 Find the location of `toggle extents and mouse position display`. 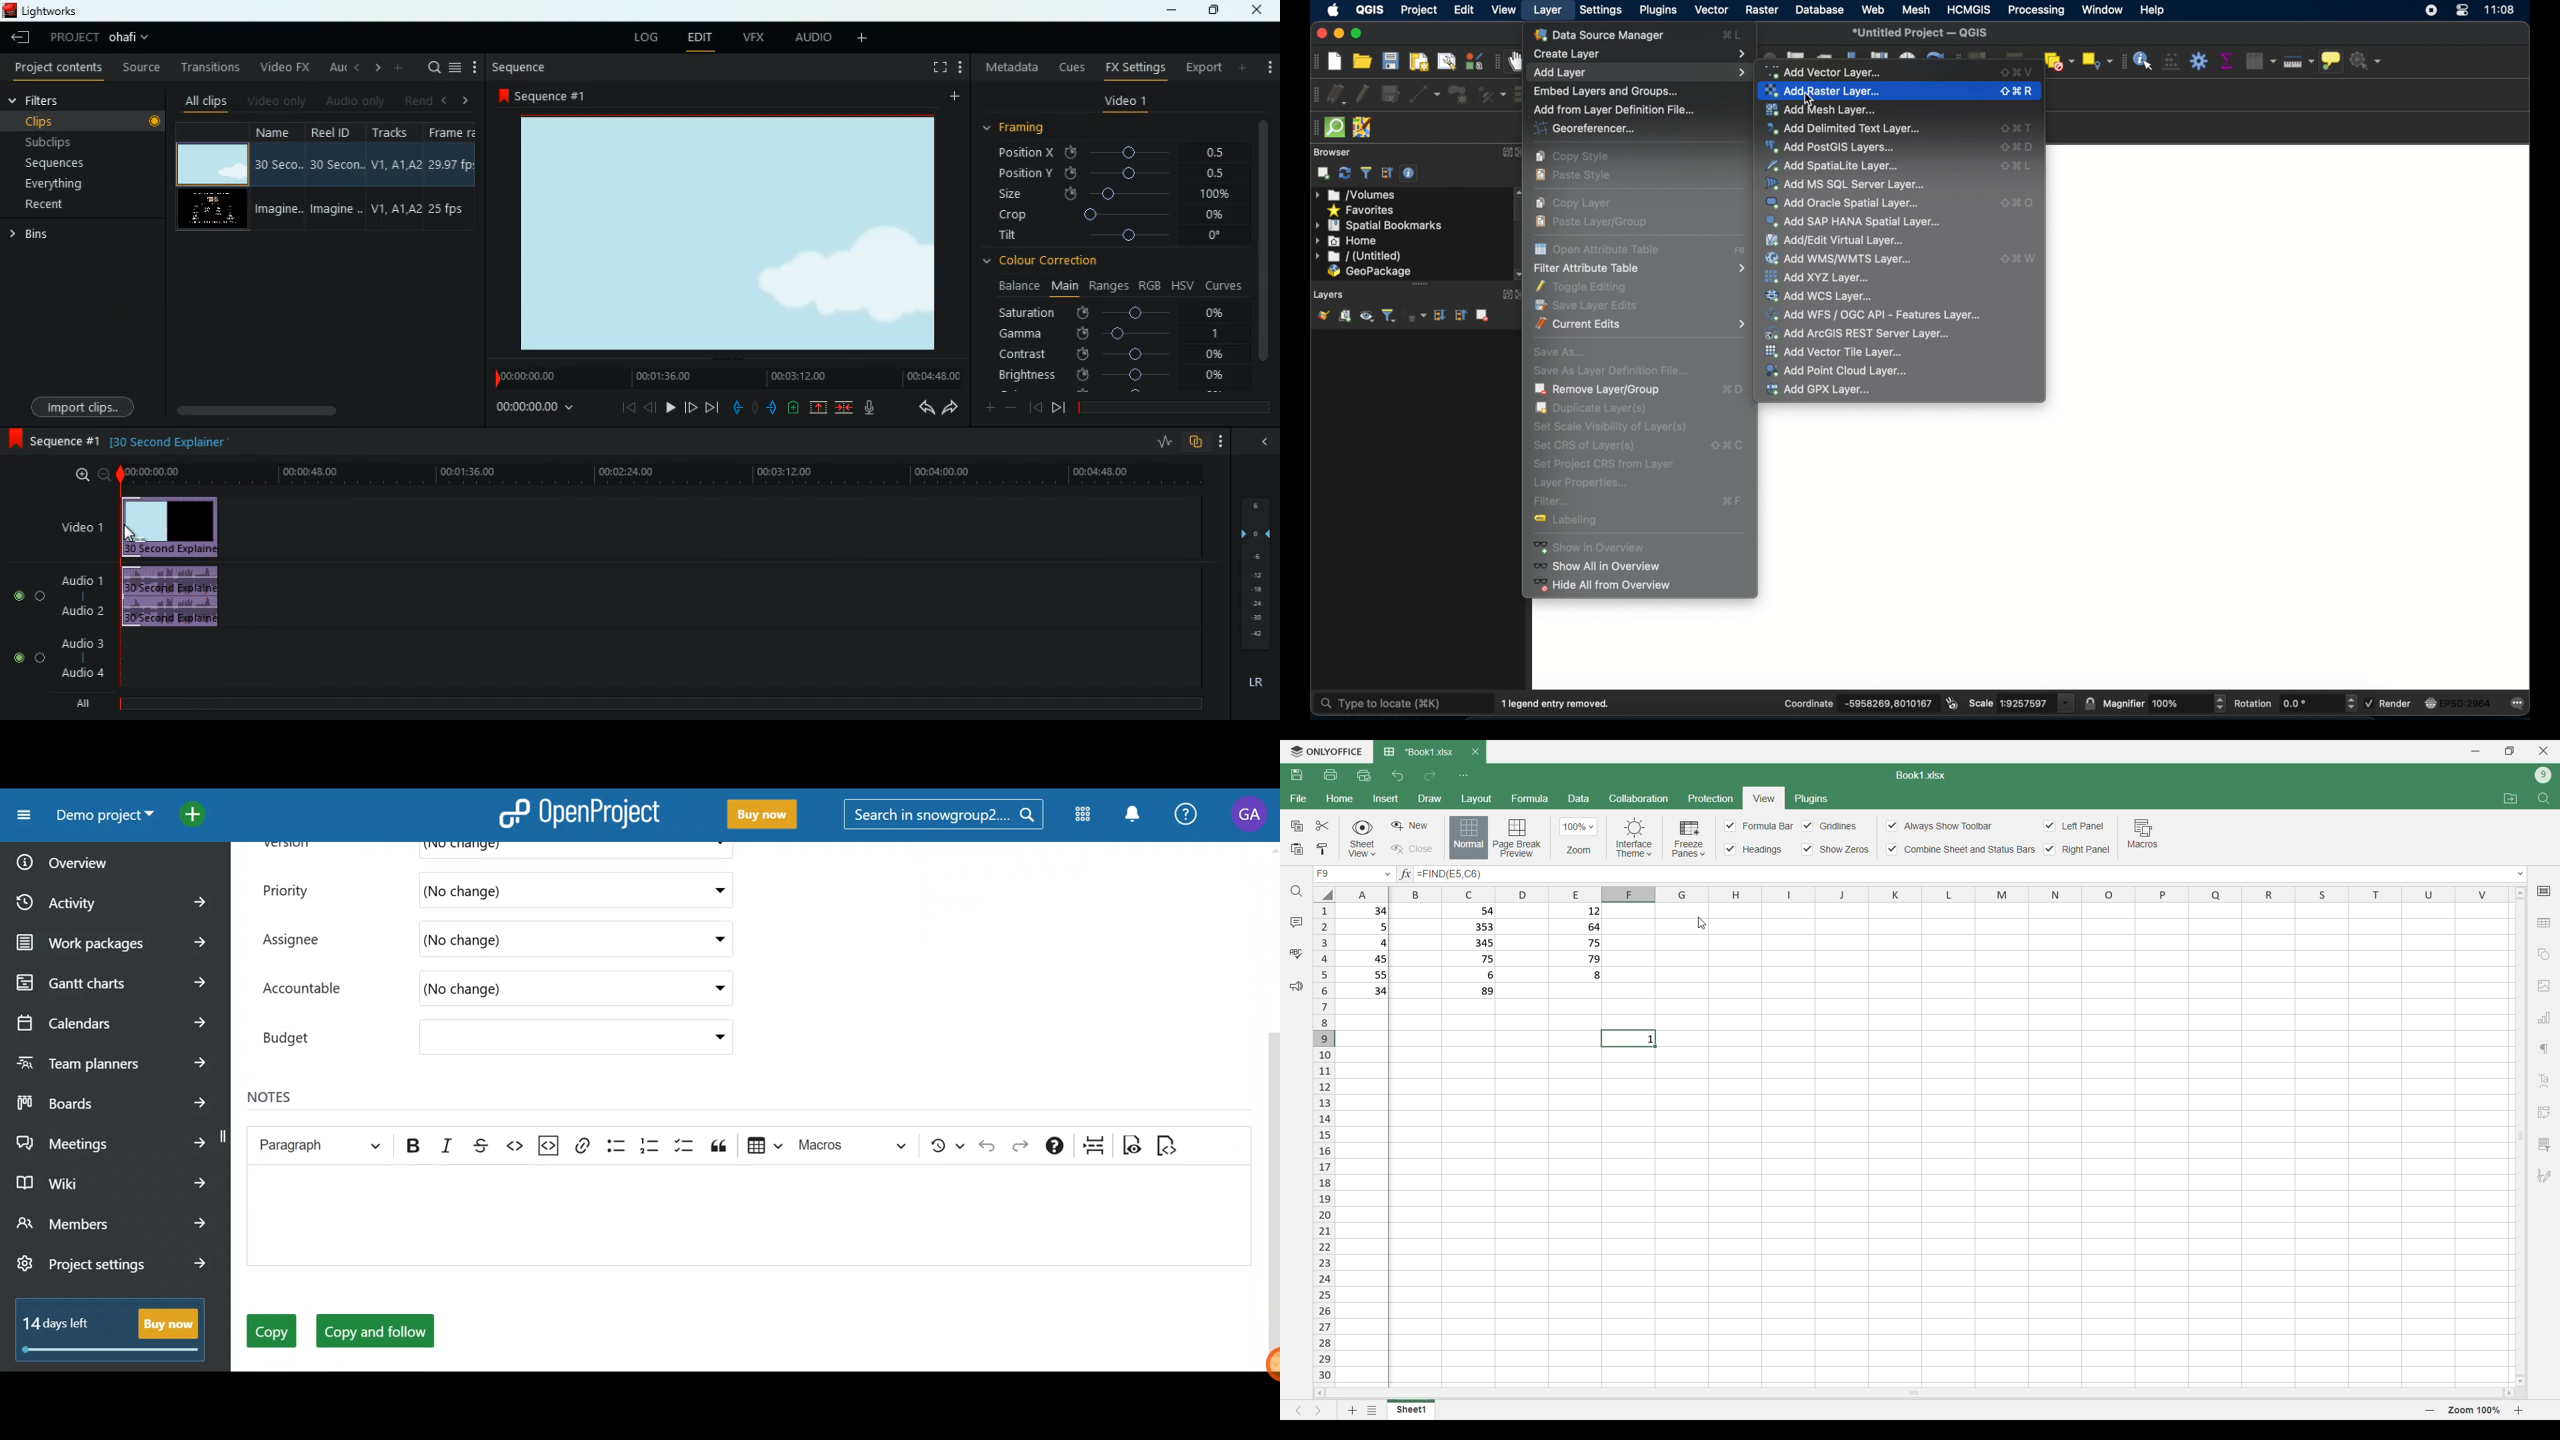

toggle extents and mouse position display is located at coordinates (1953, 702).